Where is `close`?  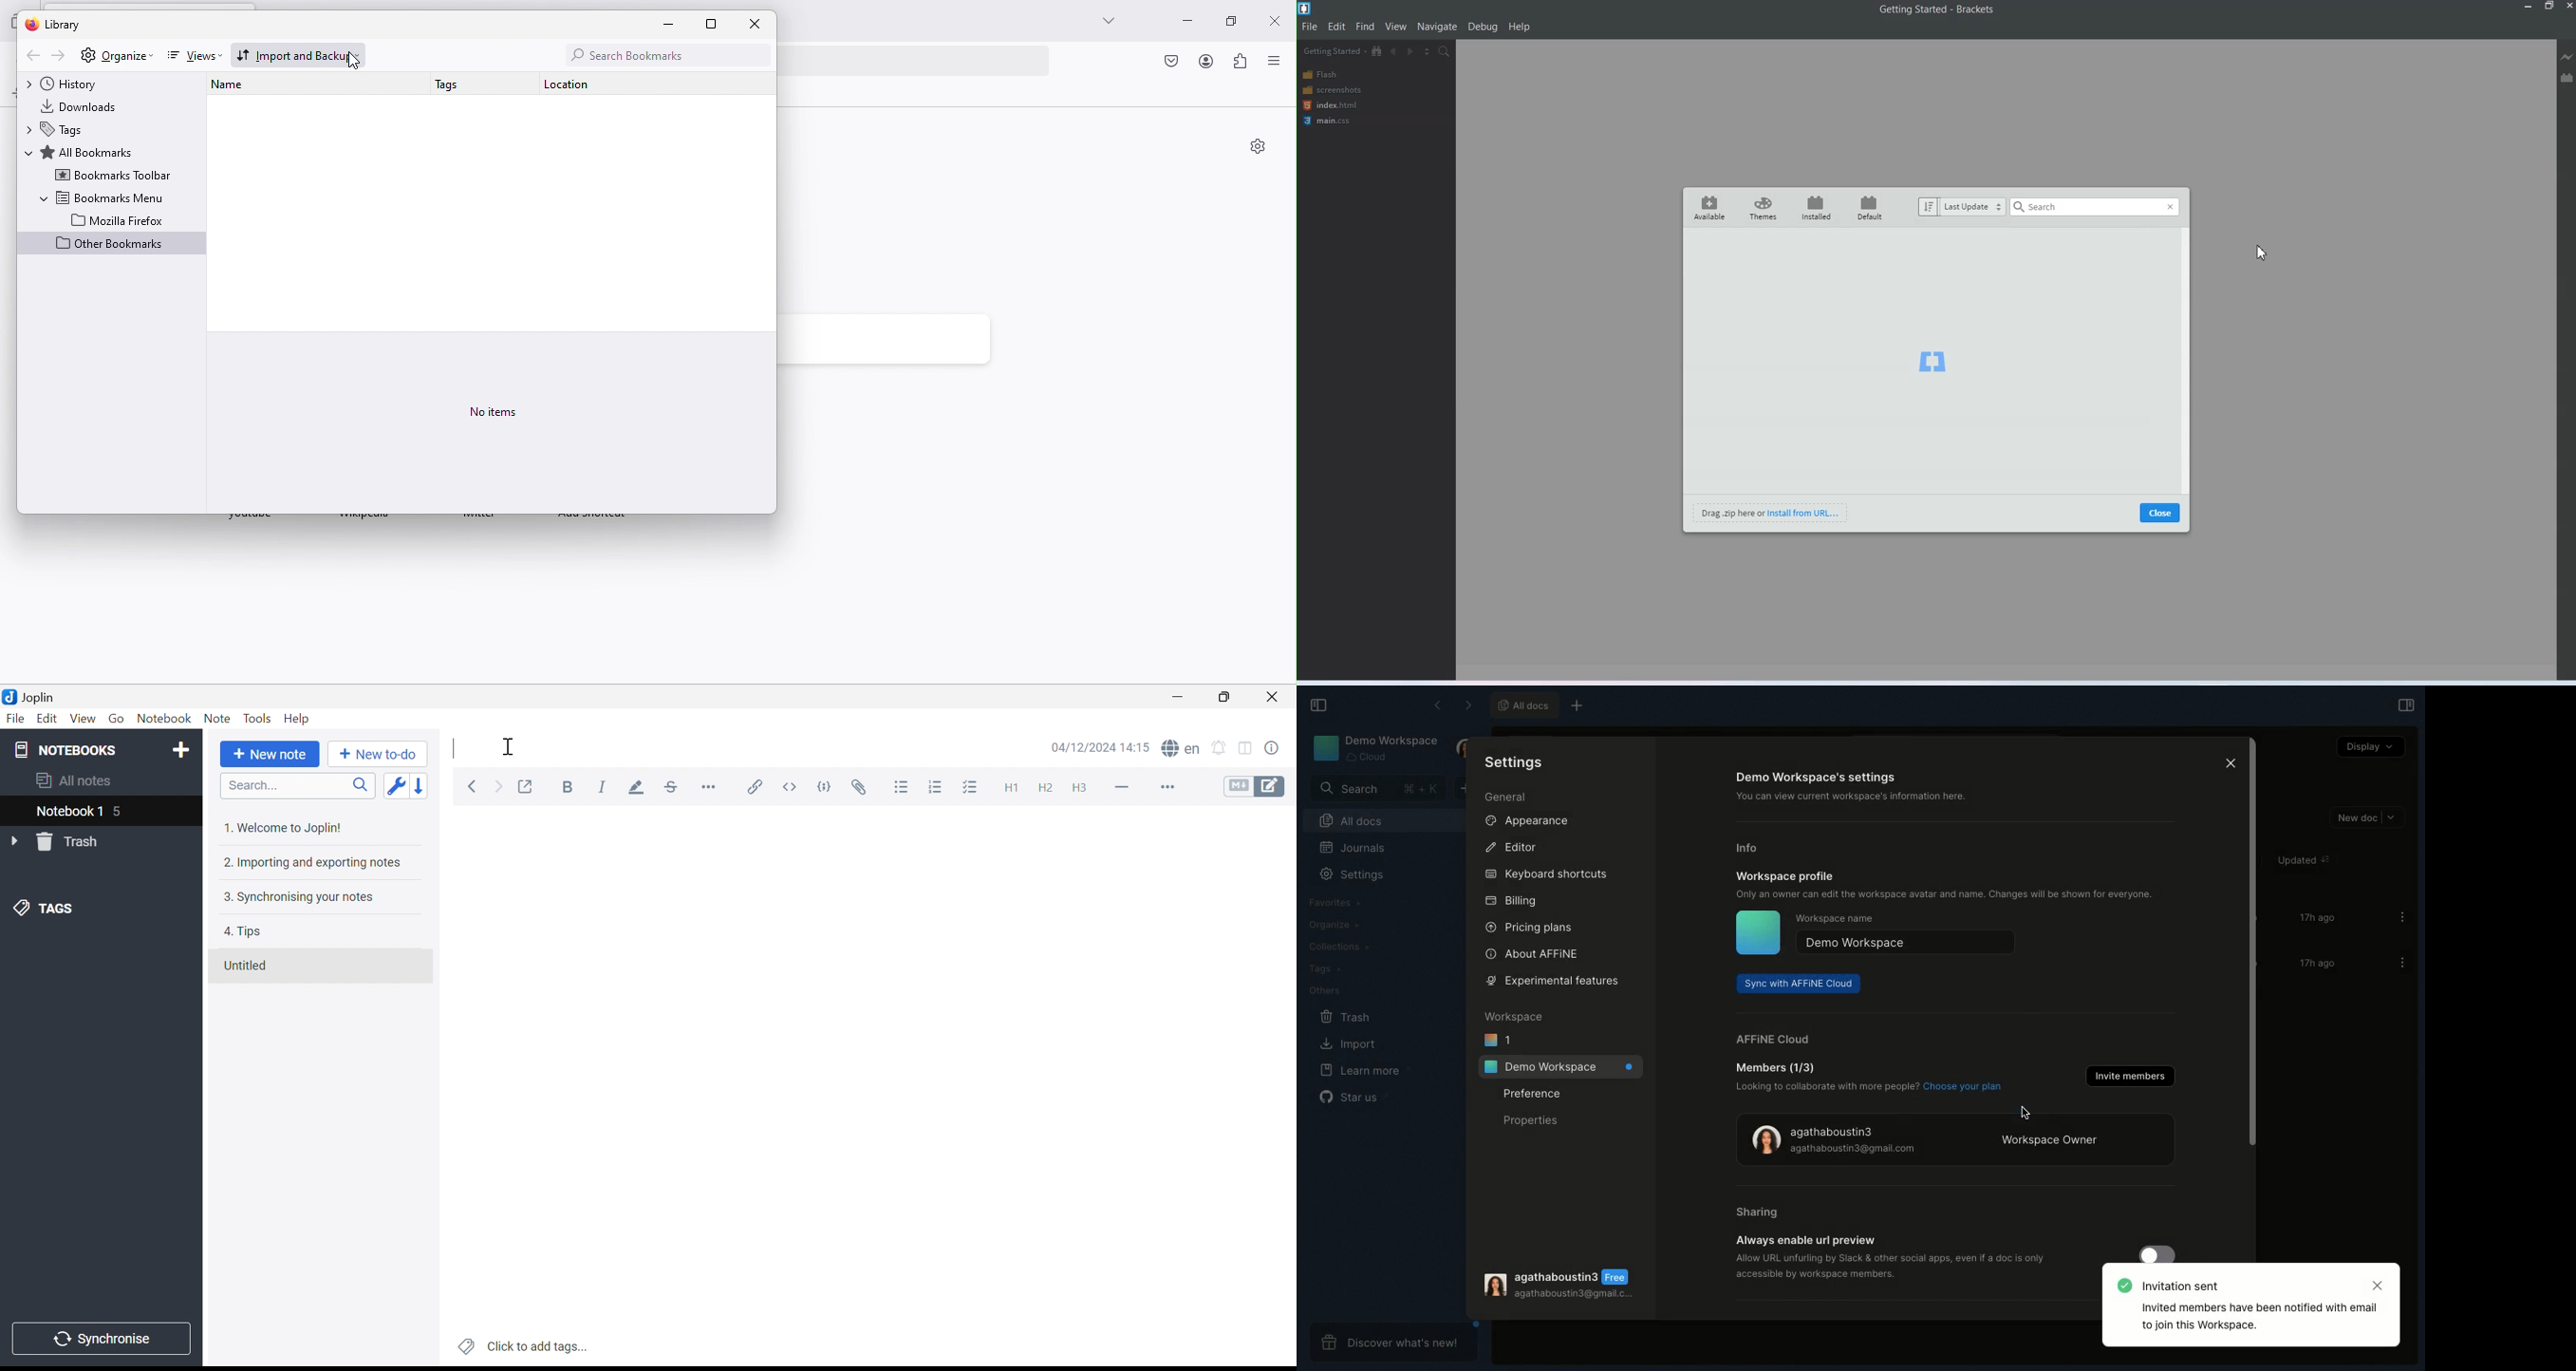
close is located at coordinates (1273, 18).